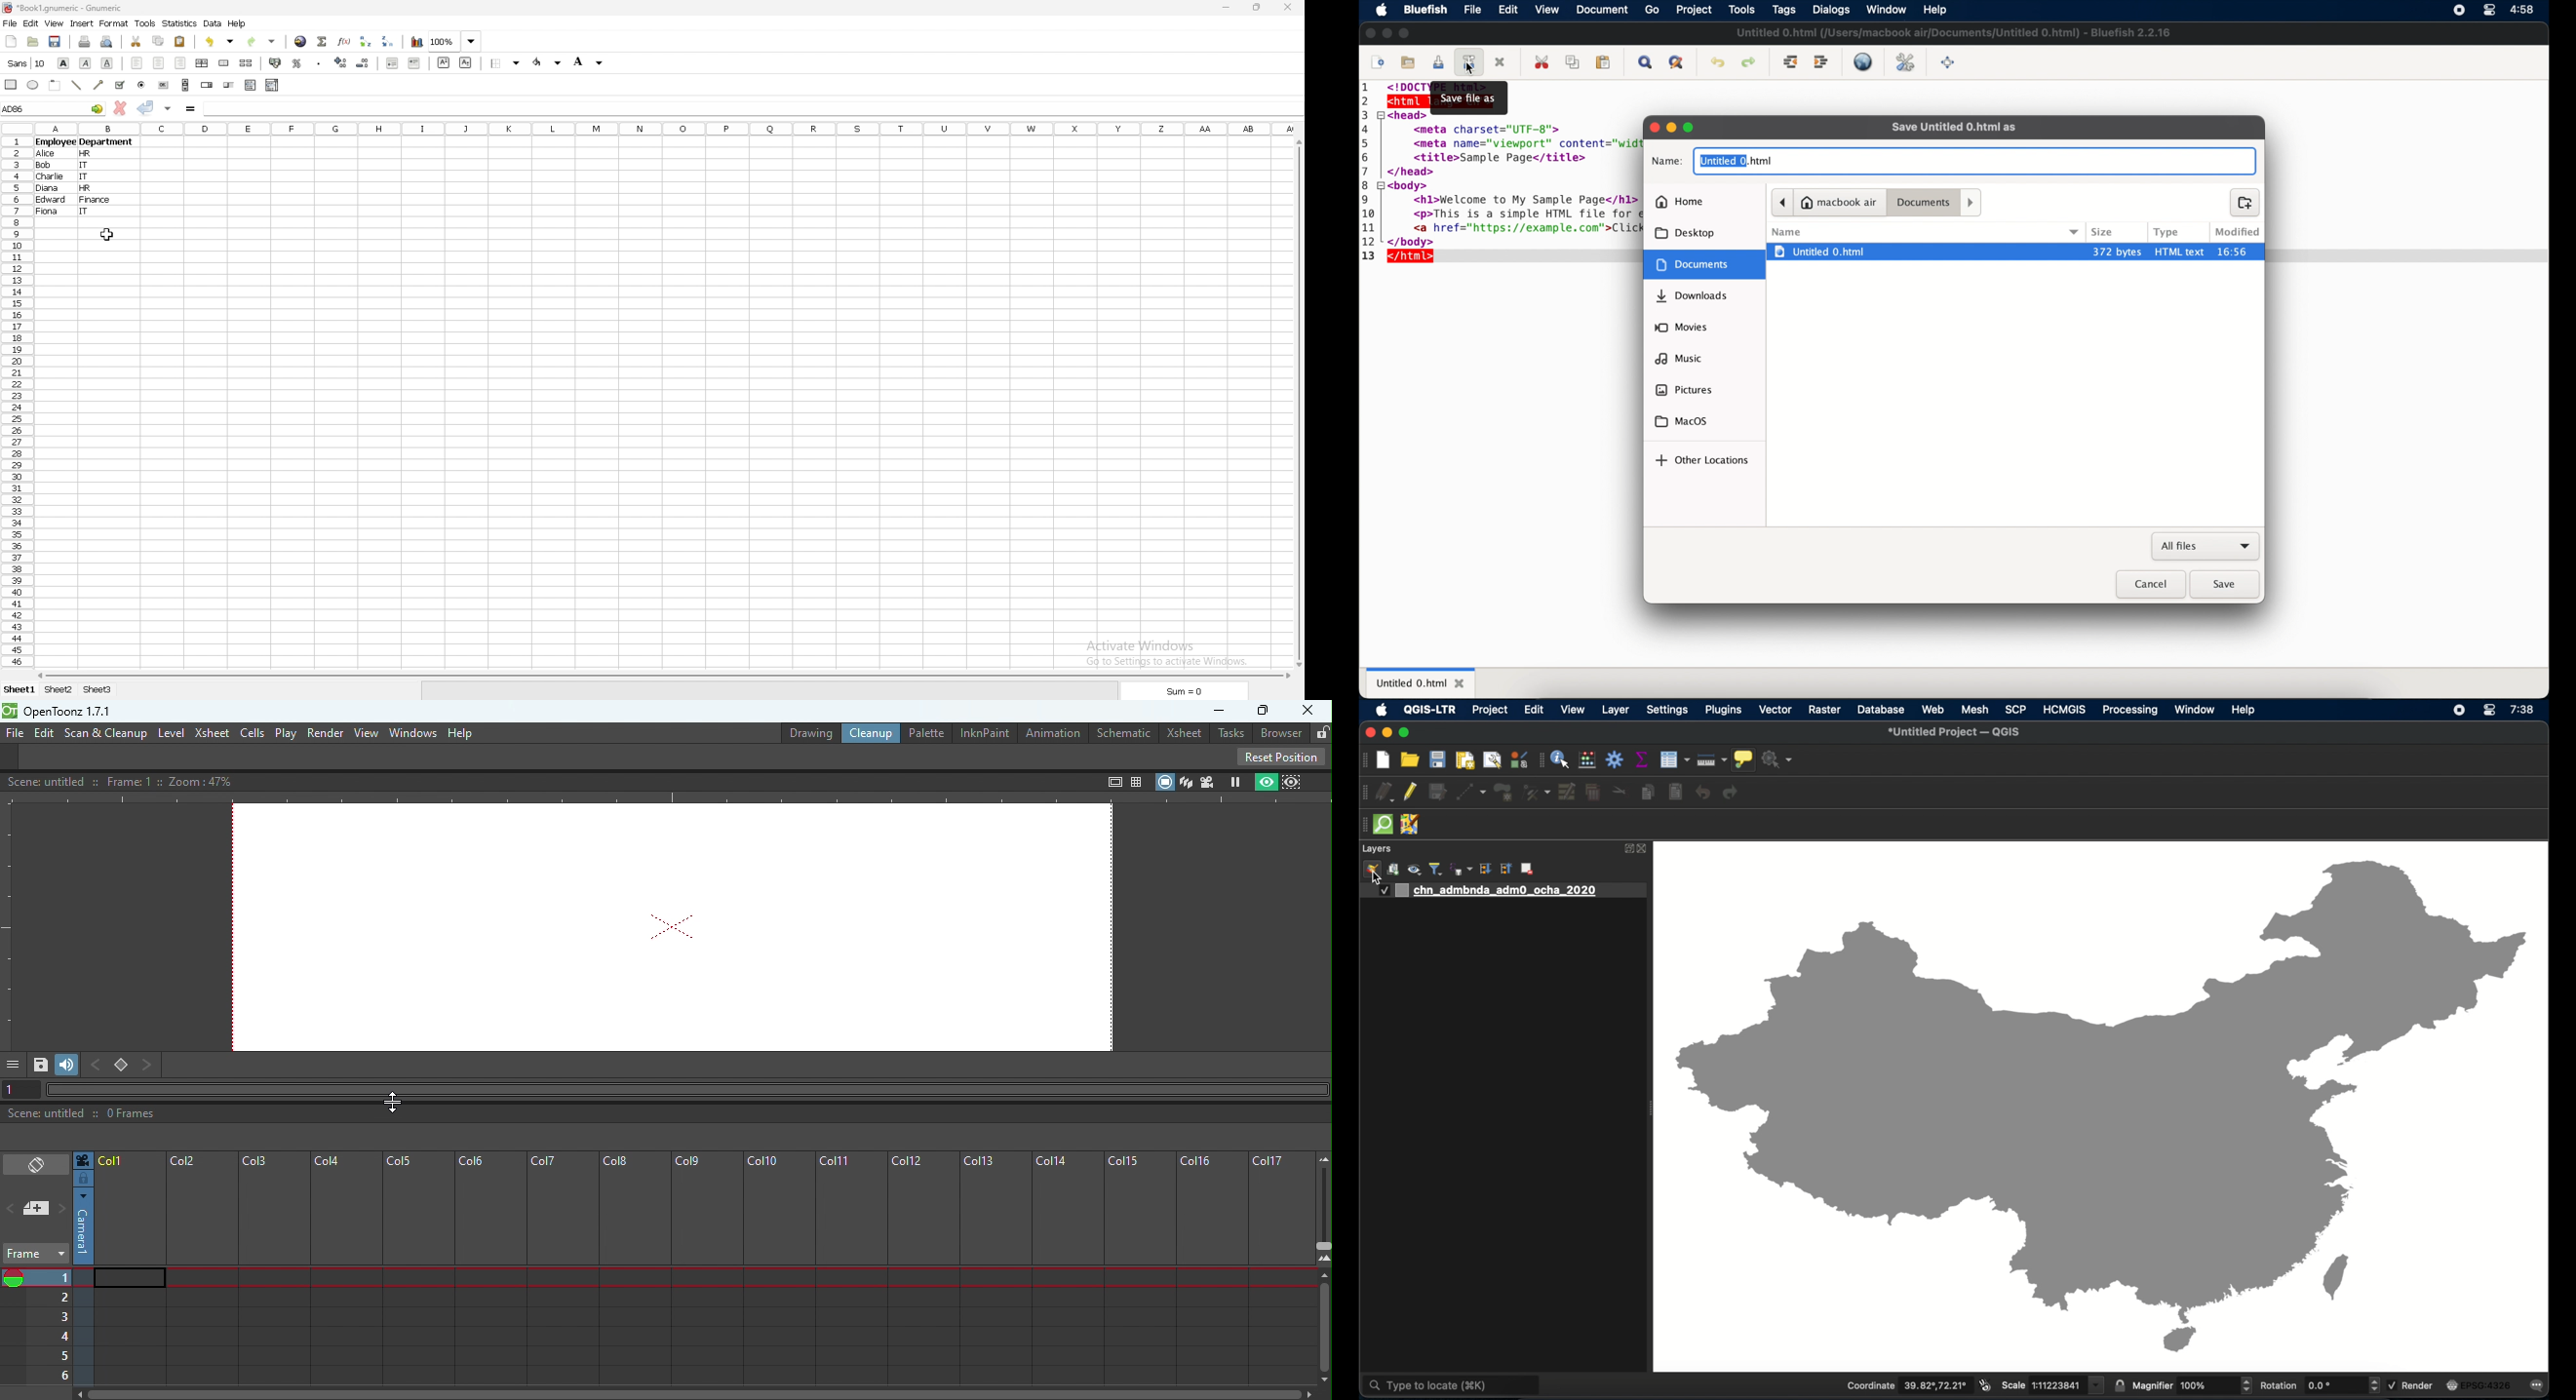 Image resolution: width=2576 pixels, height=1400 pixels. I want to click on chart, so click(418, 41).